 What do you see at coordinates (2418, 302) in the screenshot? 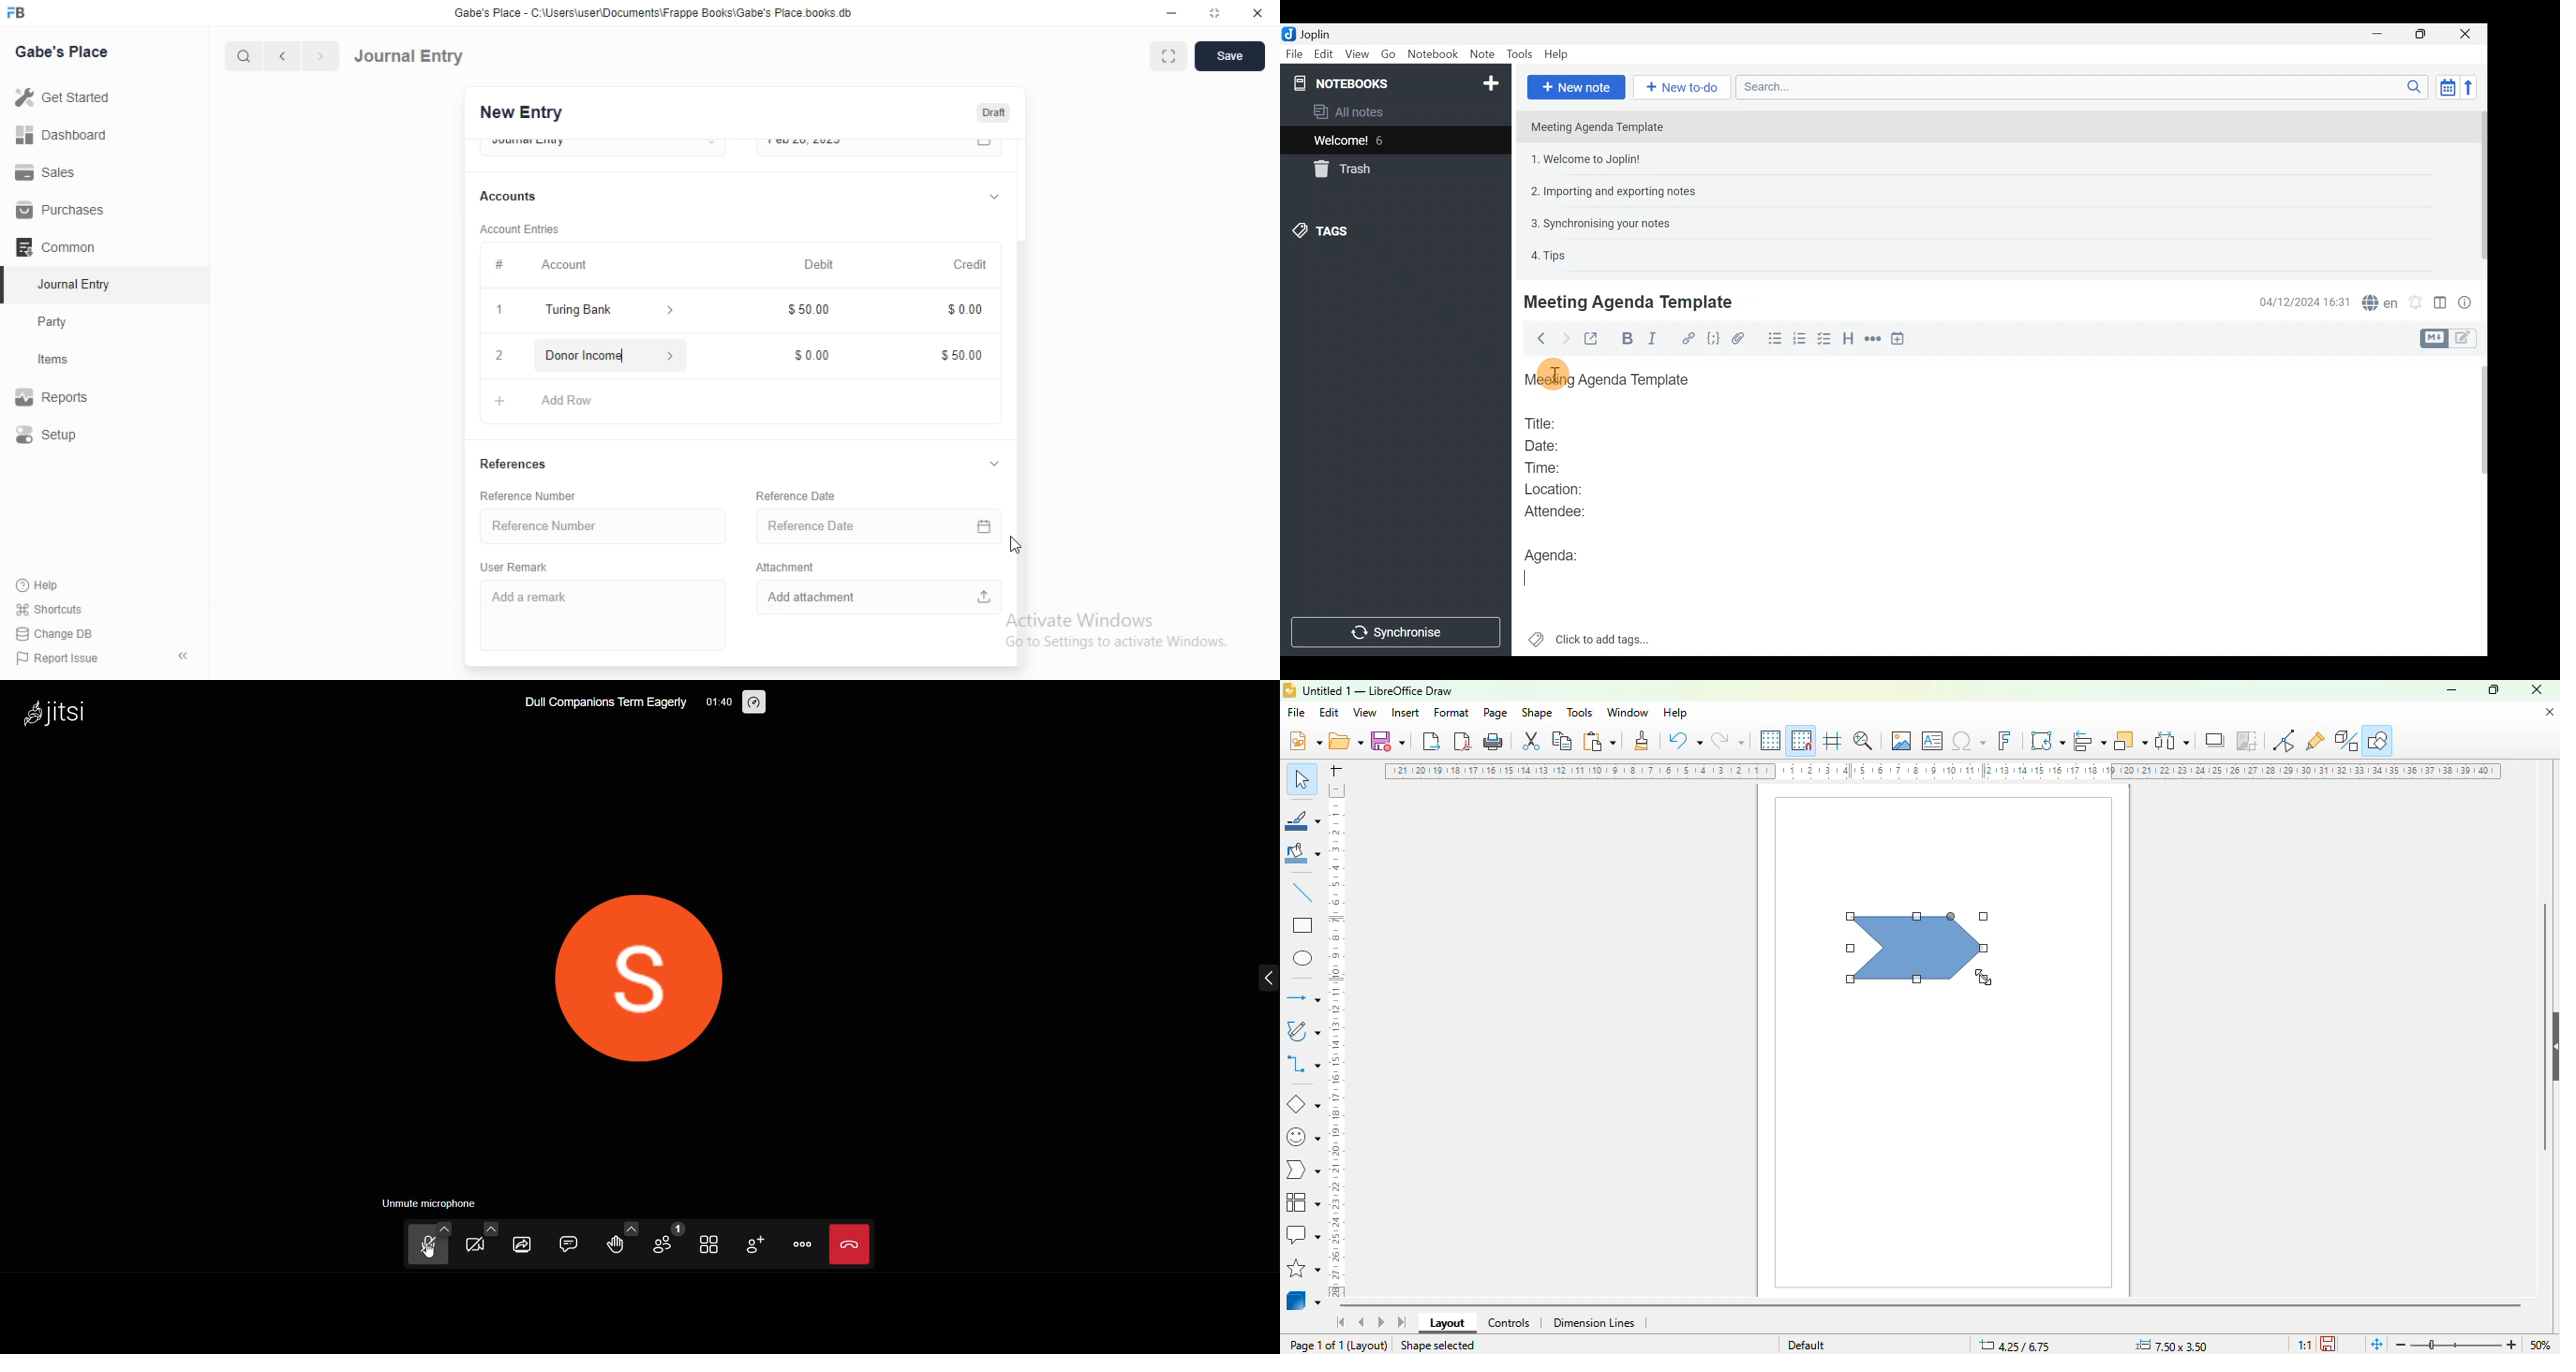
I see `Set alarm` at bounding box center [2418, 302].